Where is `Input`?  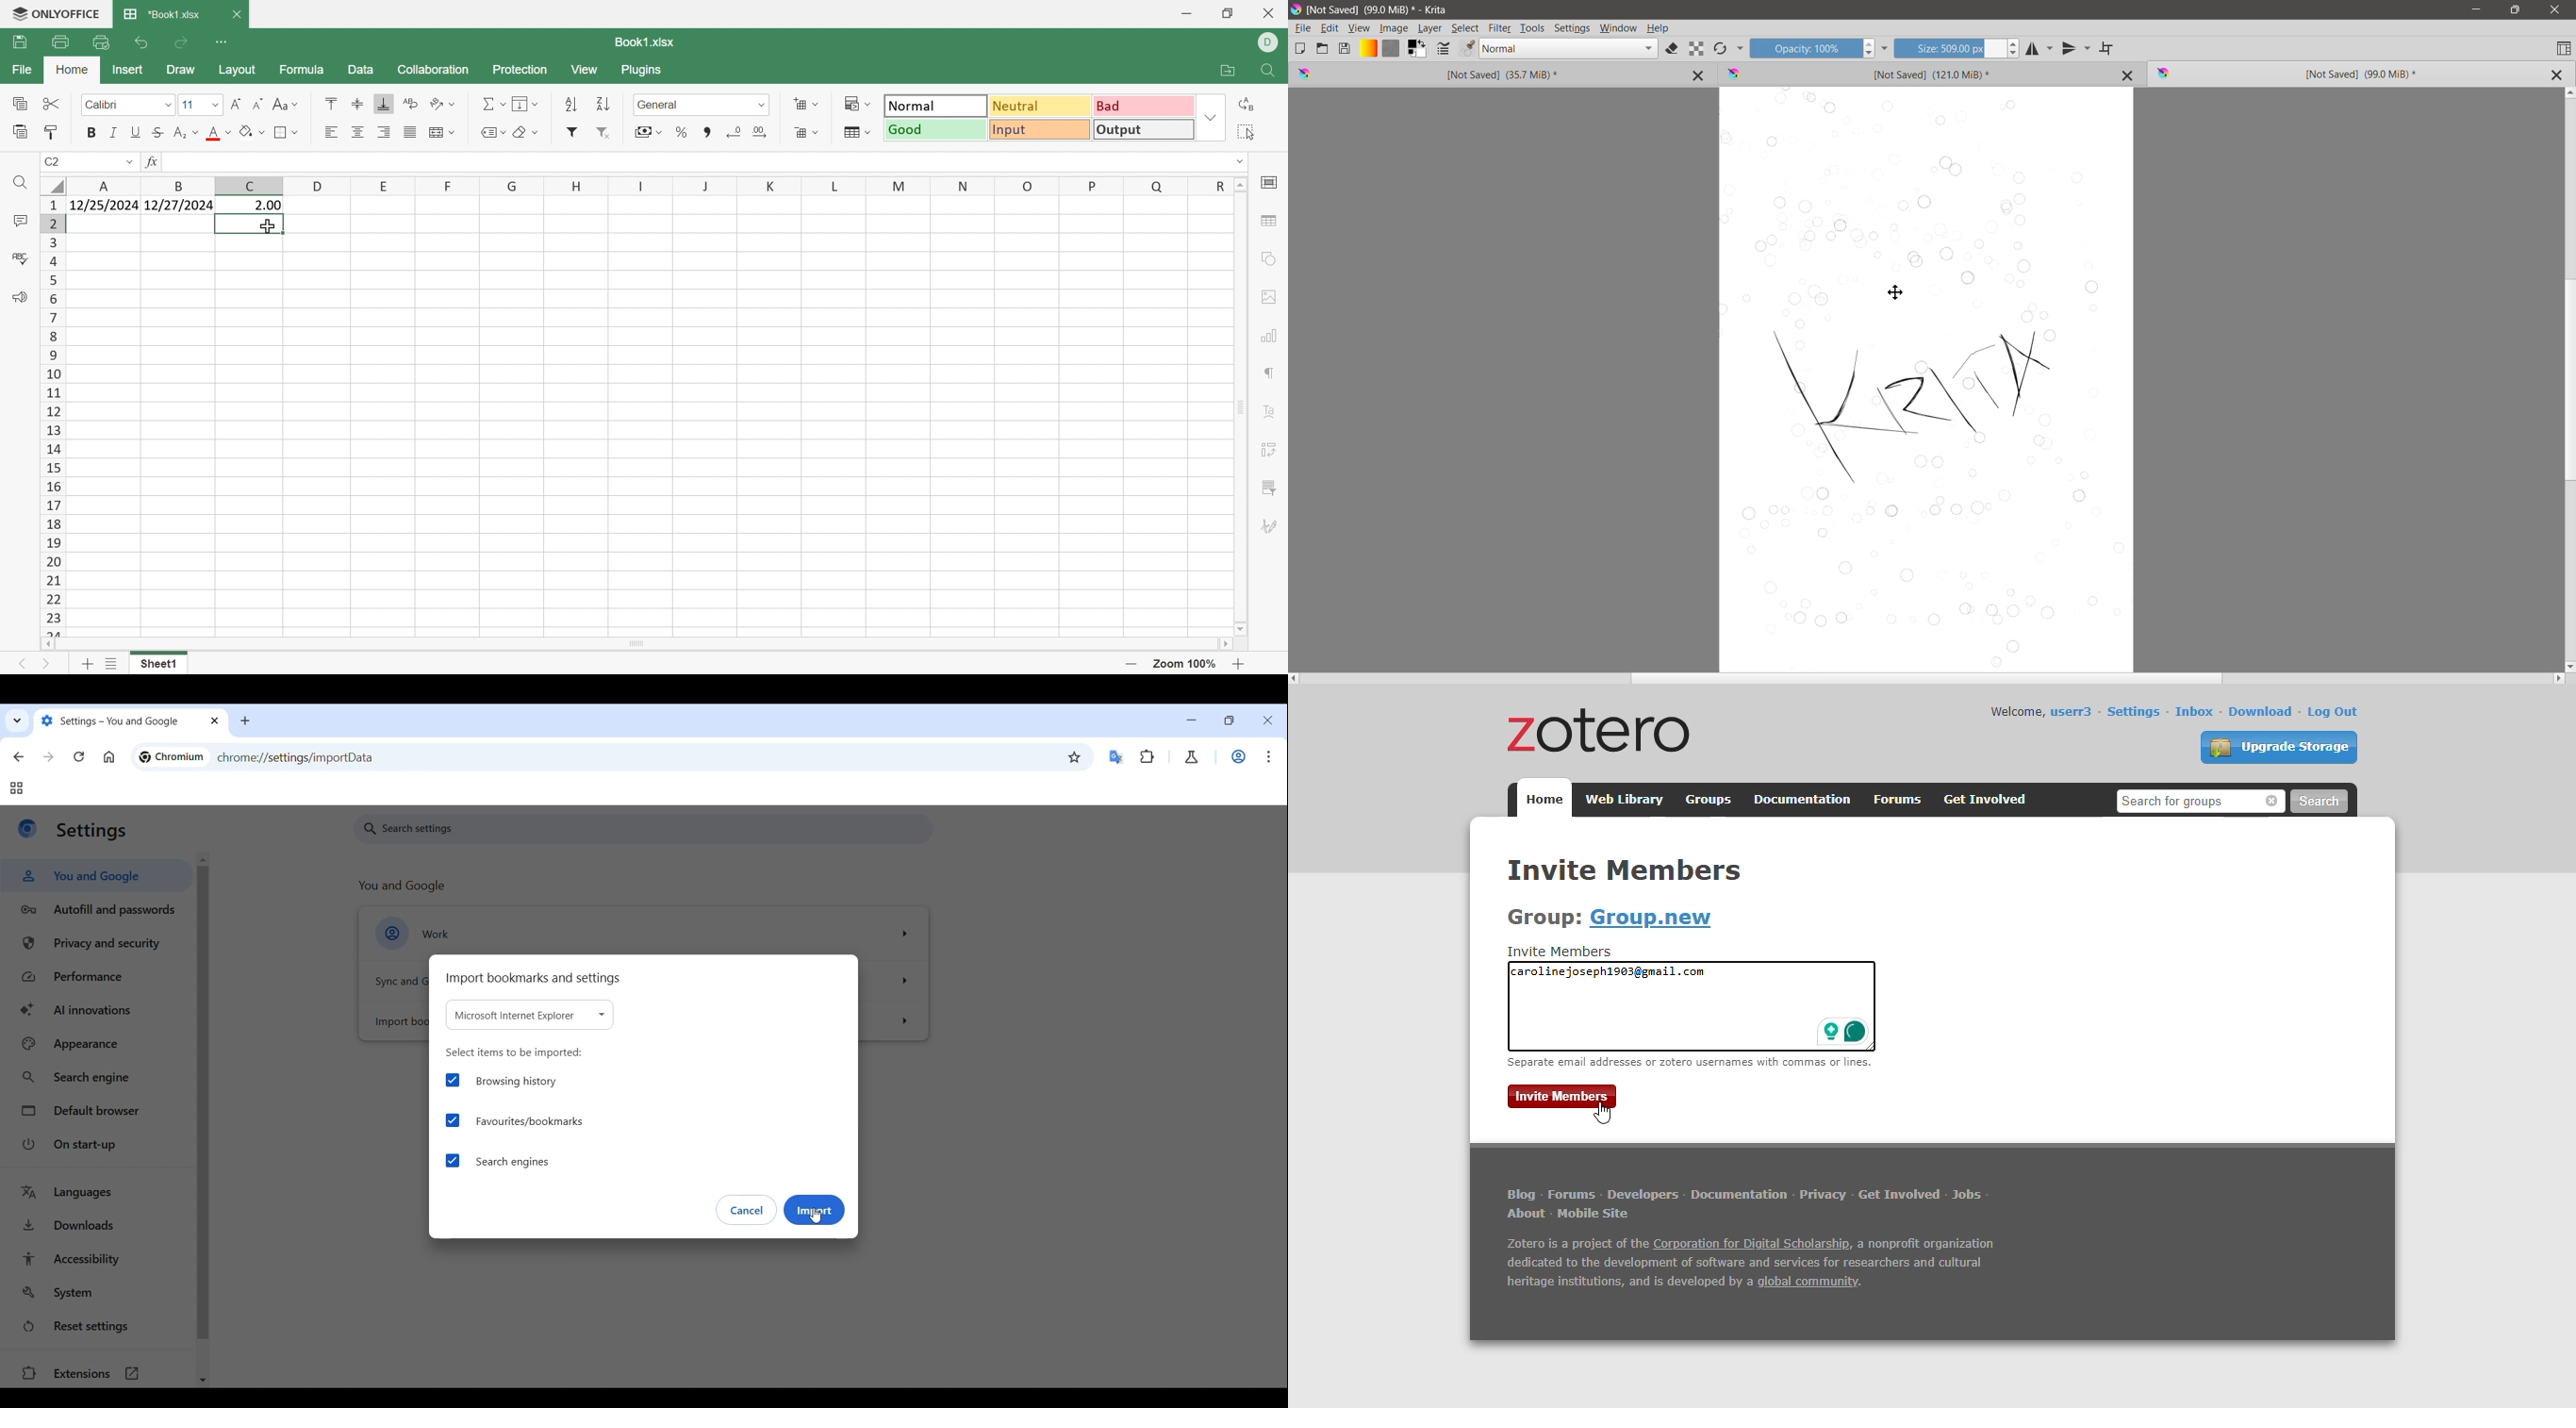
Input is located at coordinates (1040, 131).